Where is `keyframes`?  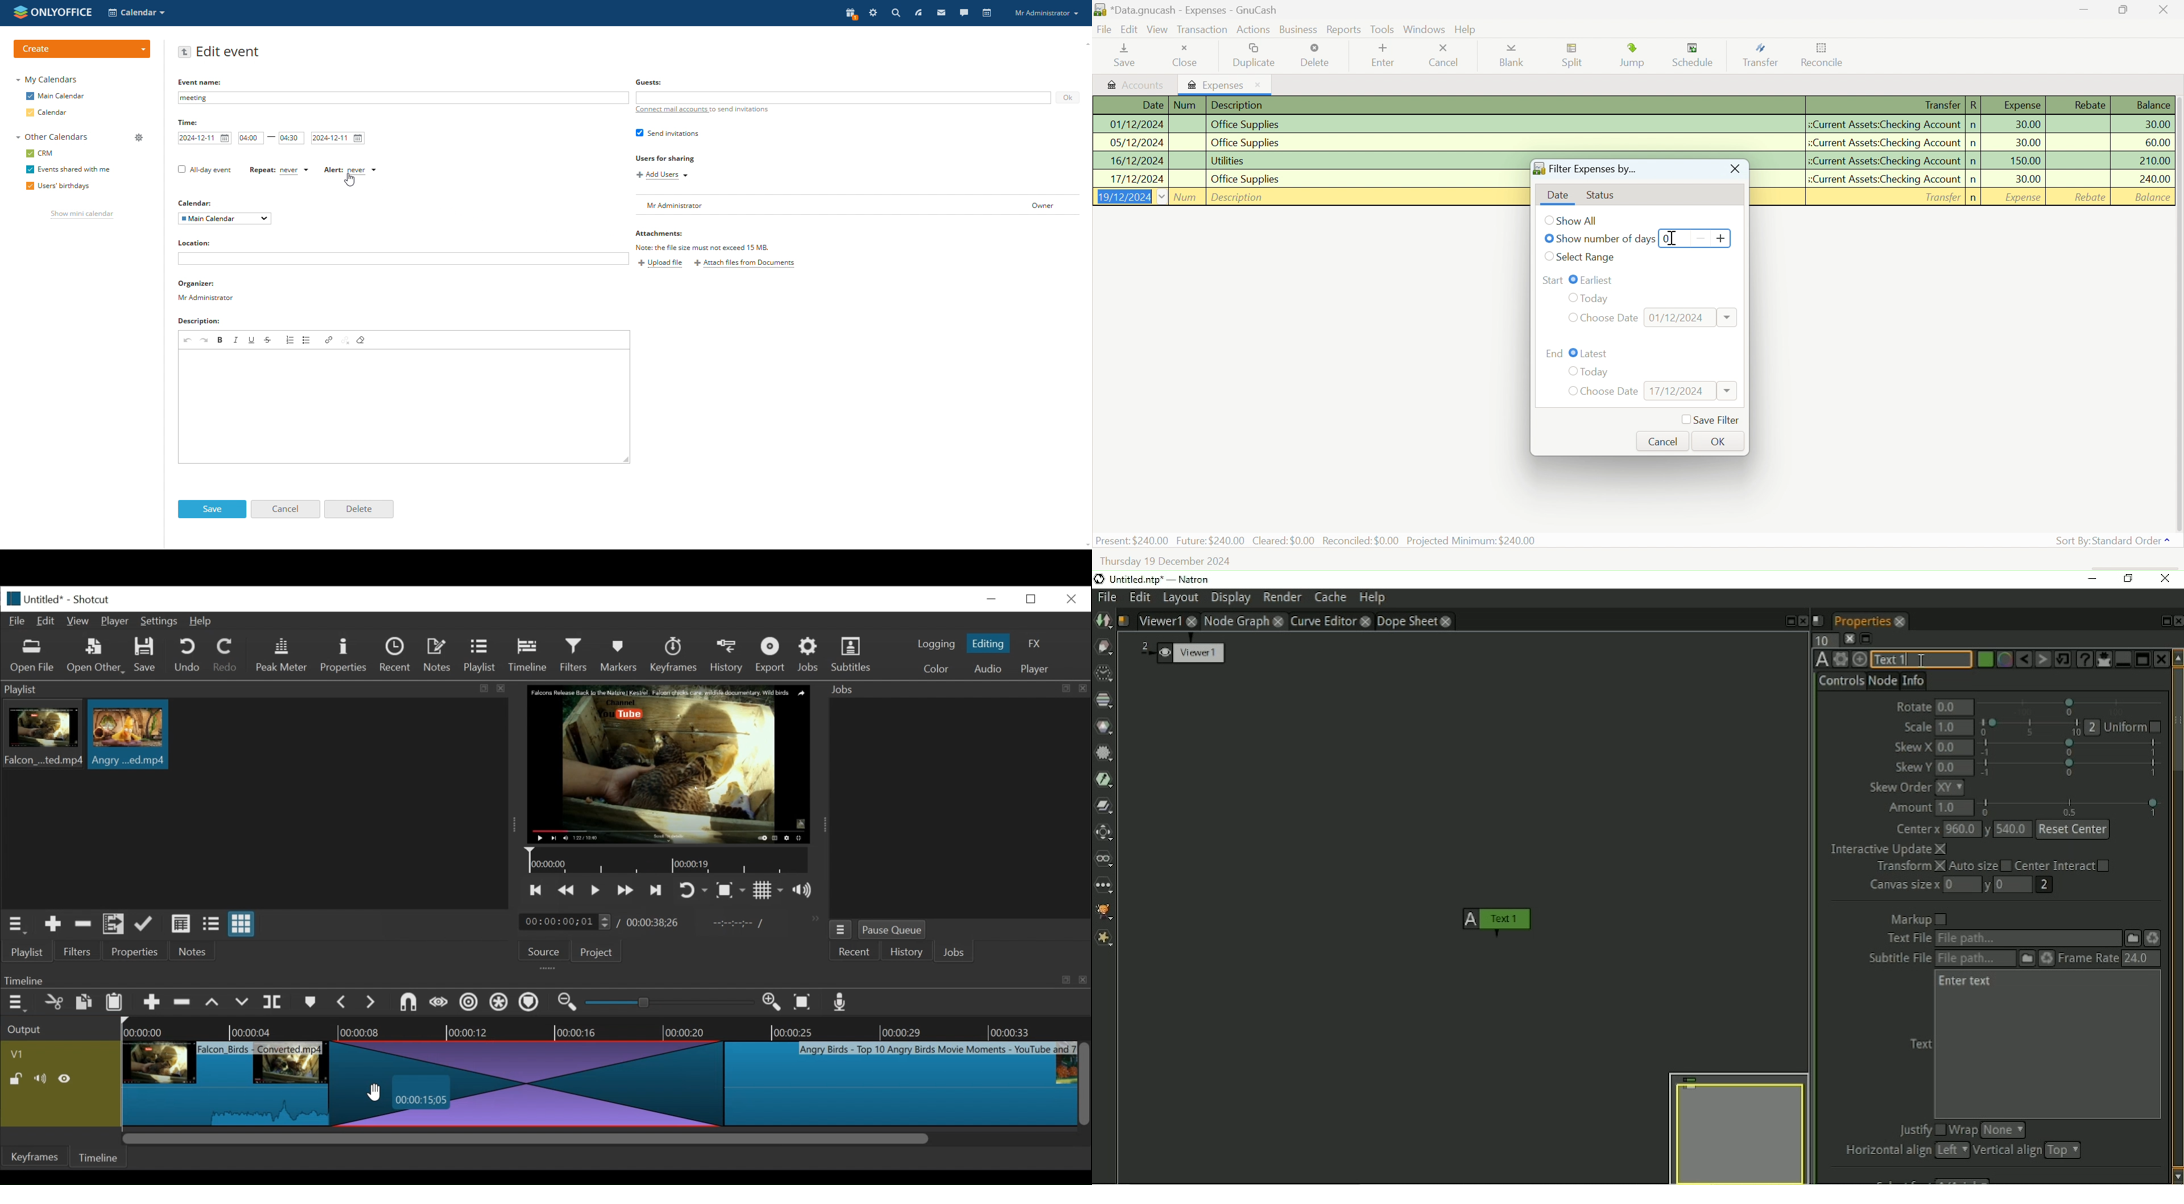 keyframes is located at coordinates (675, 656).